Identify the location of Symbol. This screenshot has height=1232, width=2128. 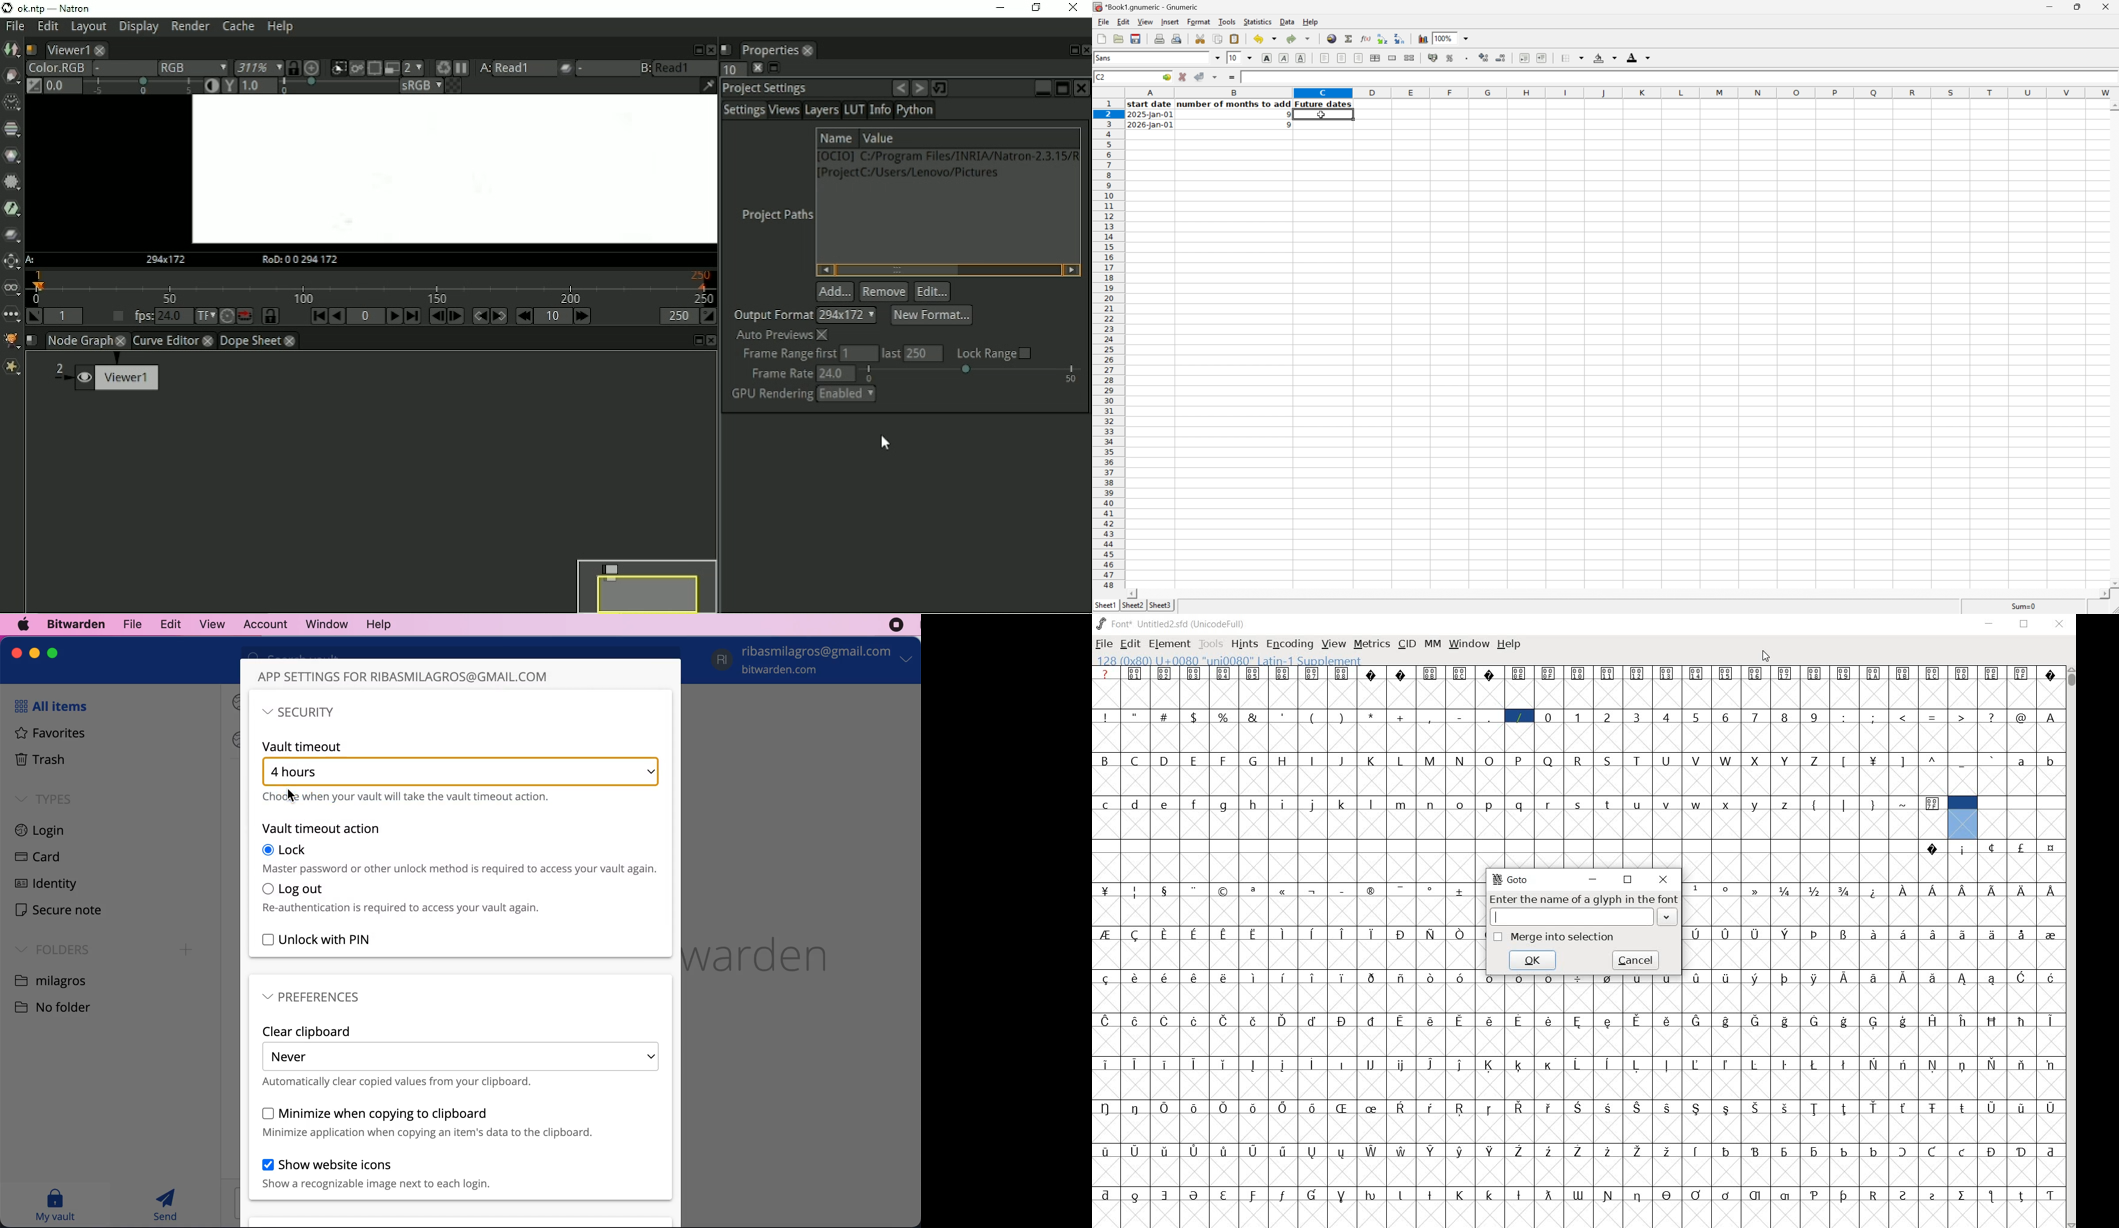
(1432, 890).